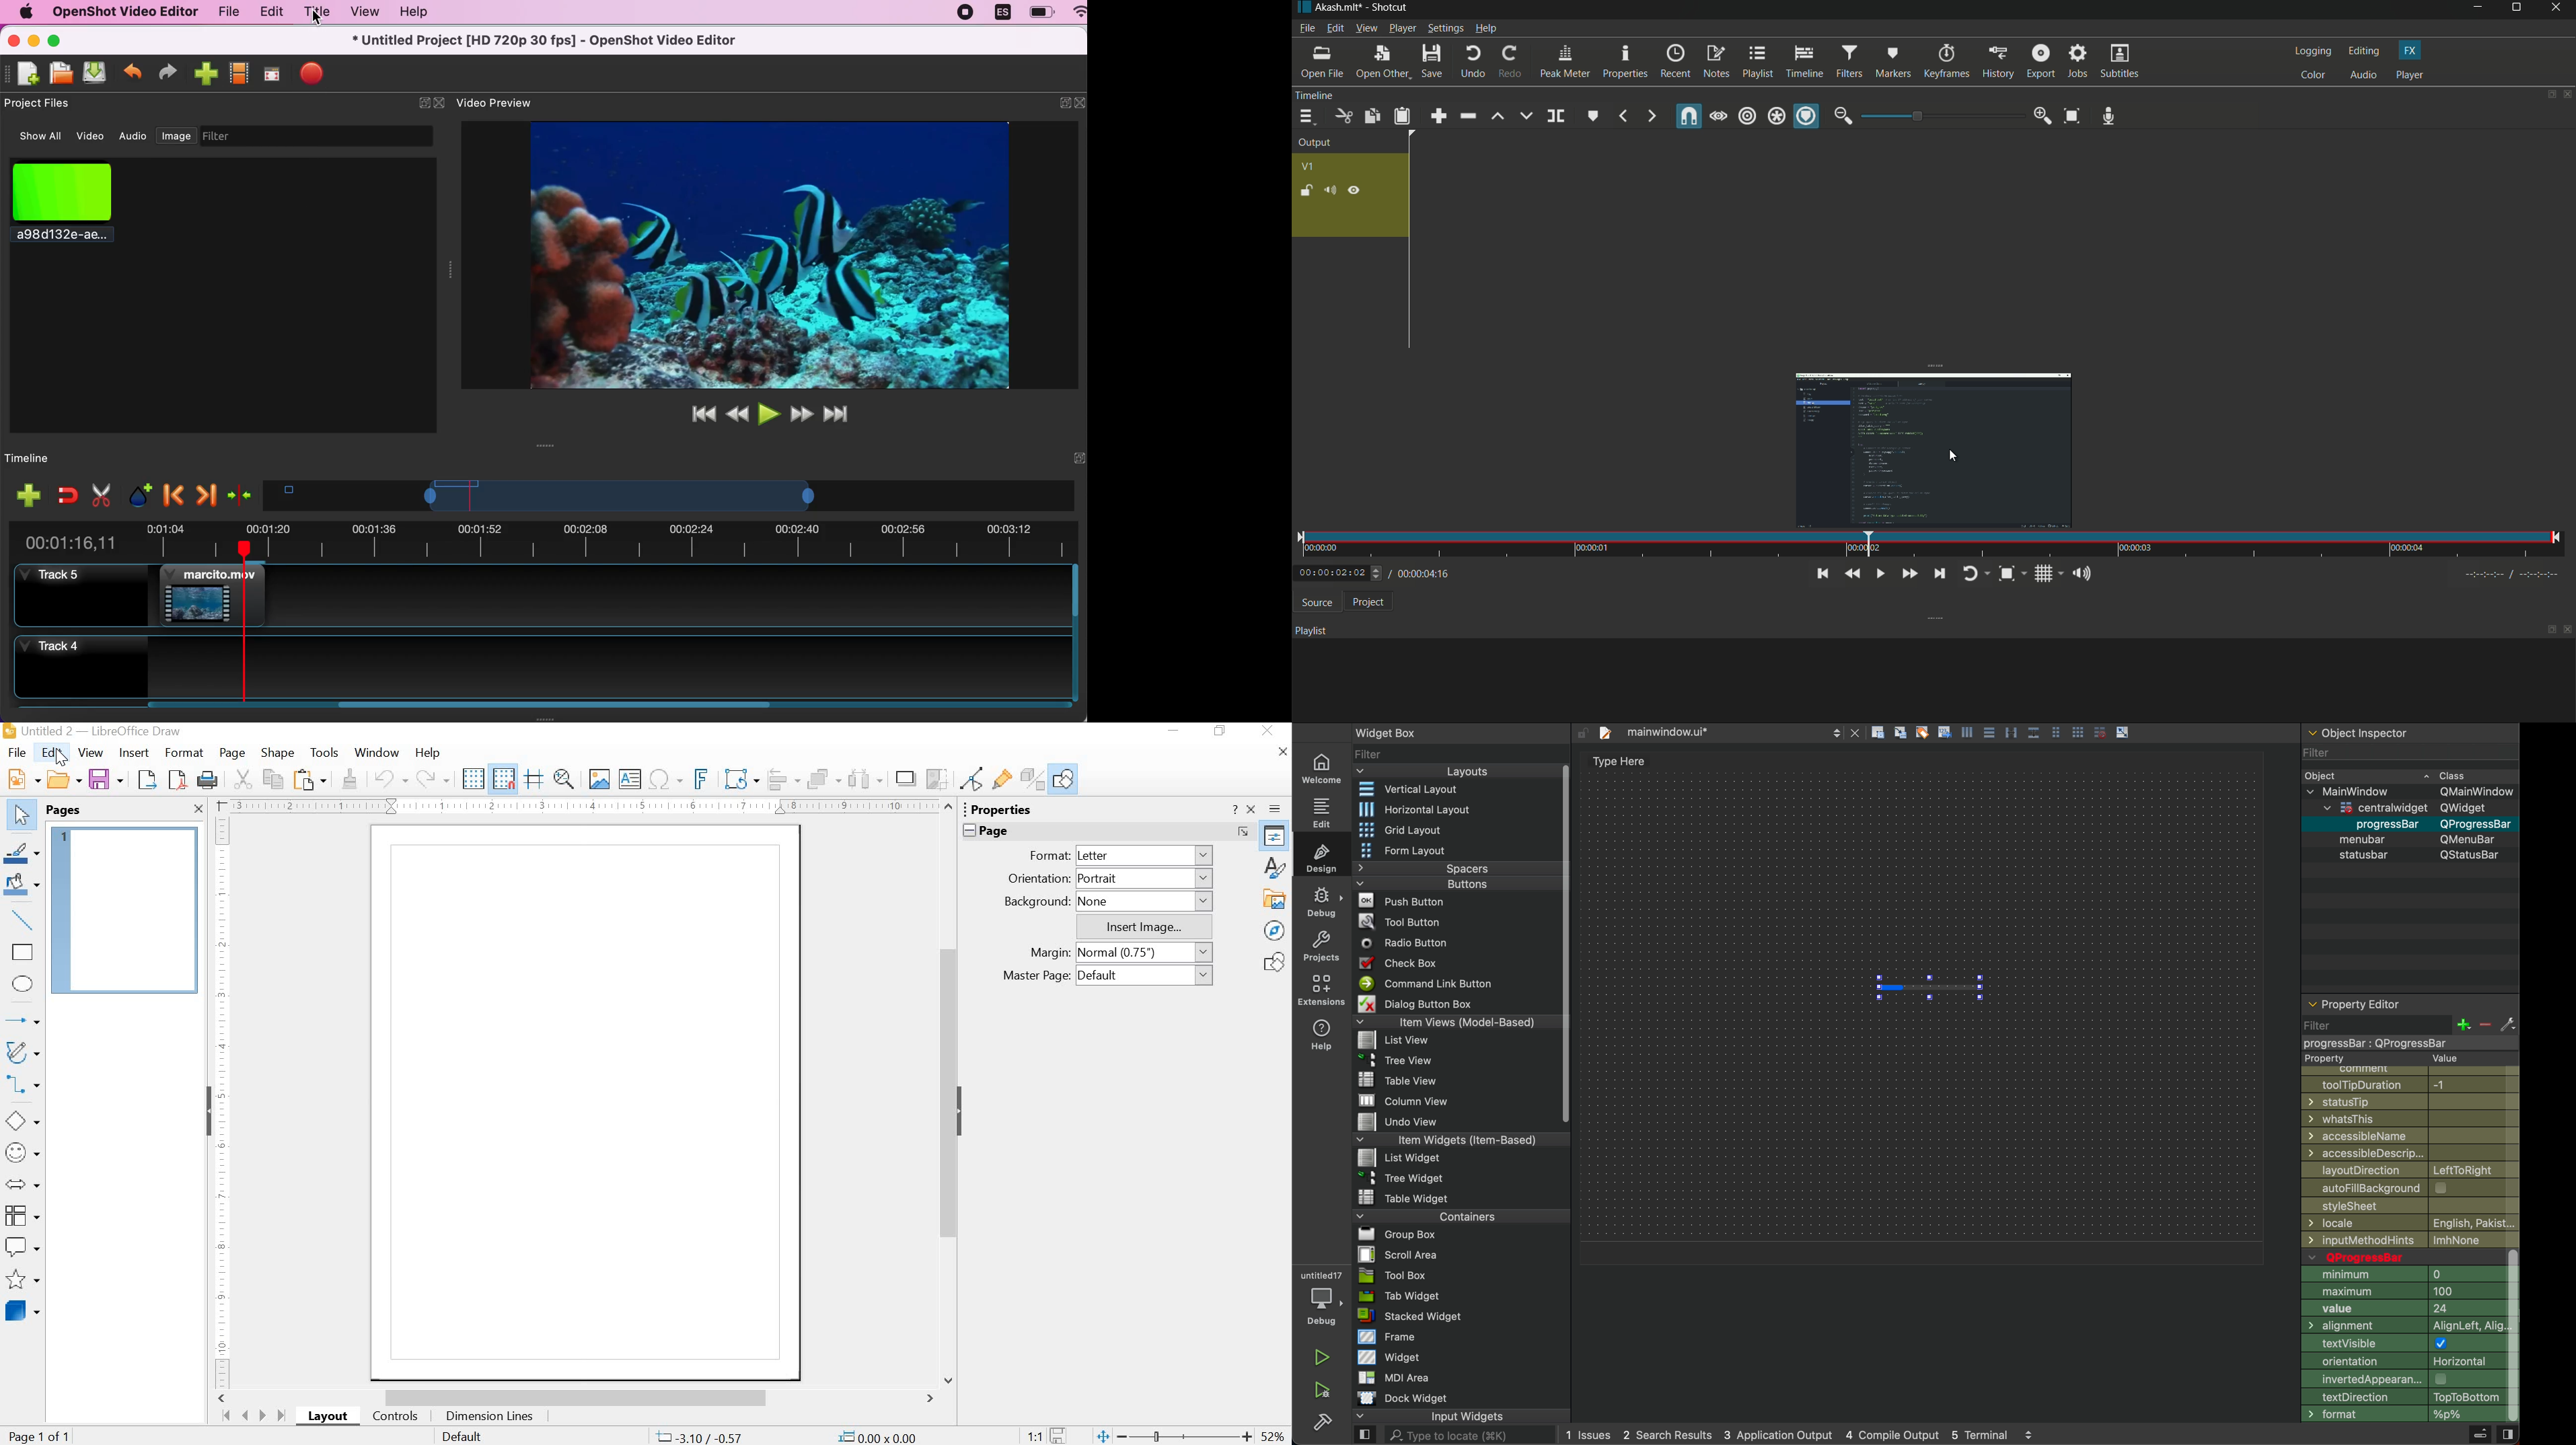  Describe the element at coordinates (1080, 11) in the screenshot. I see `WIFI` at that location.